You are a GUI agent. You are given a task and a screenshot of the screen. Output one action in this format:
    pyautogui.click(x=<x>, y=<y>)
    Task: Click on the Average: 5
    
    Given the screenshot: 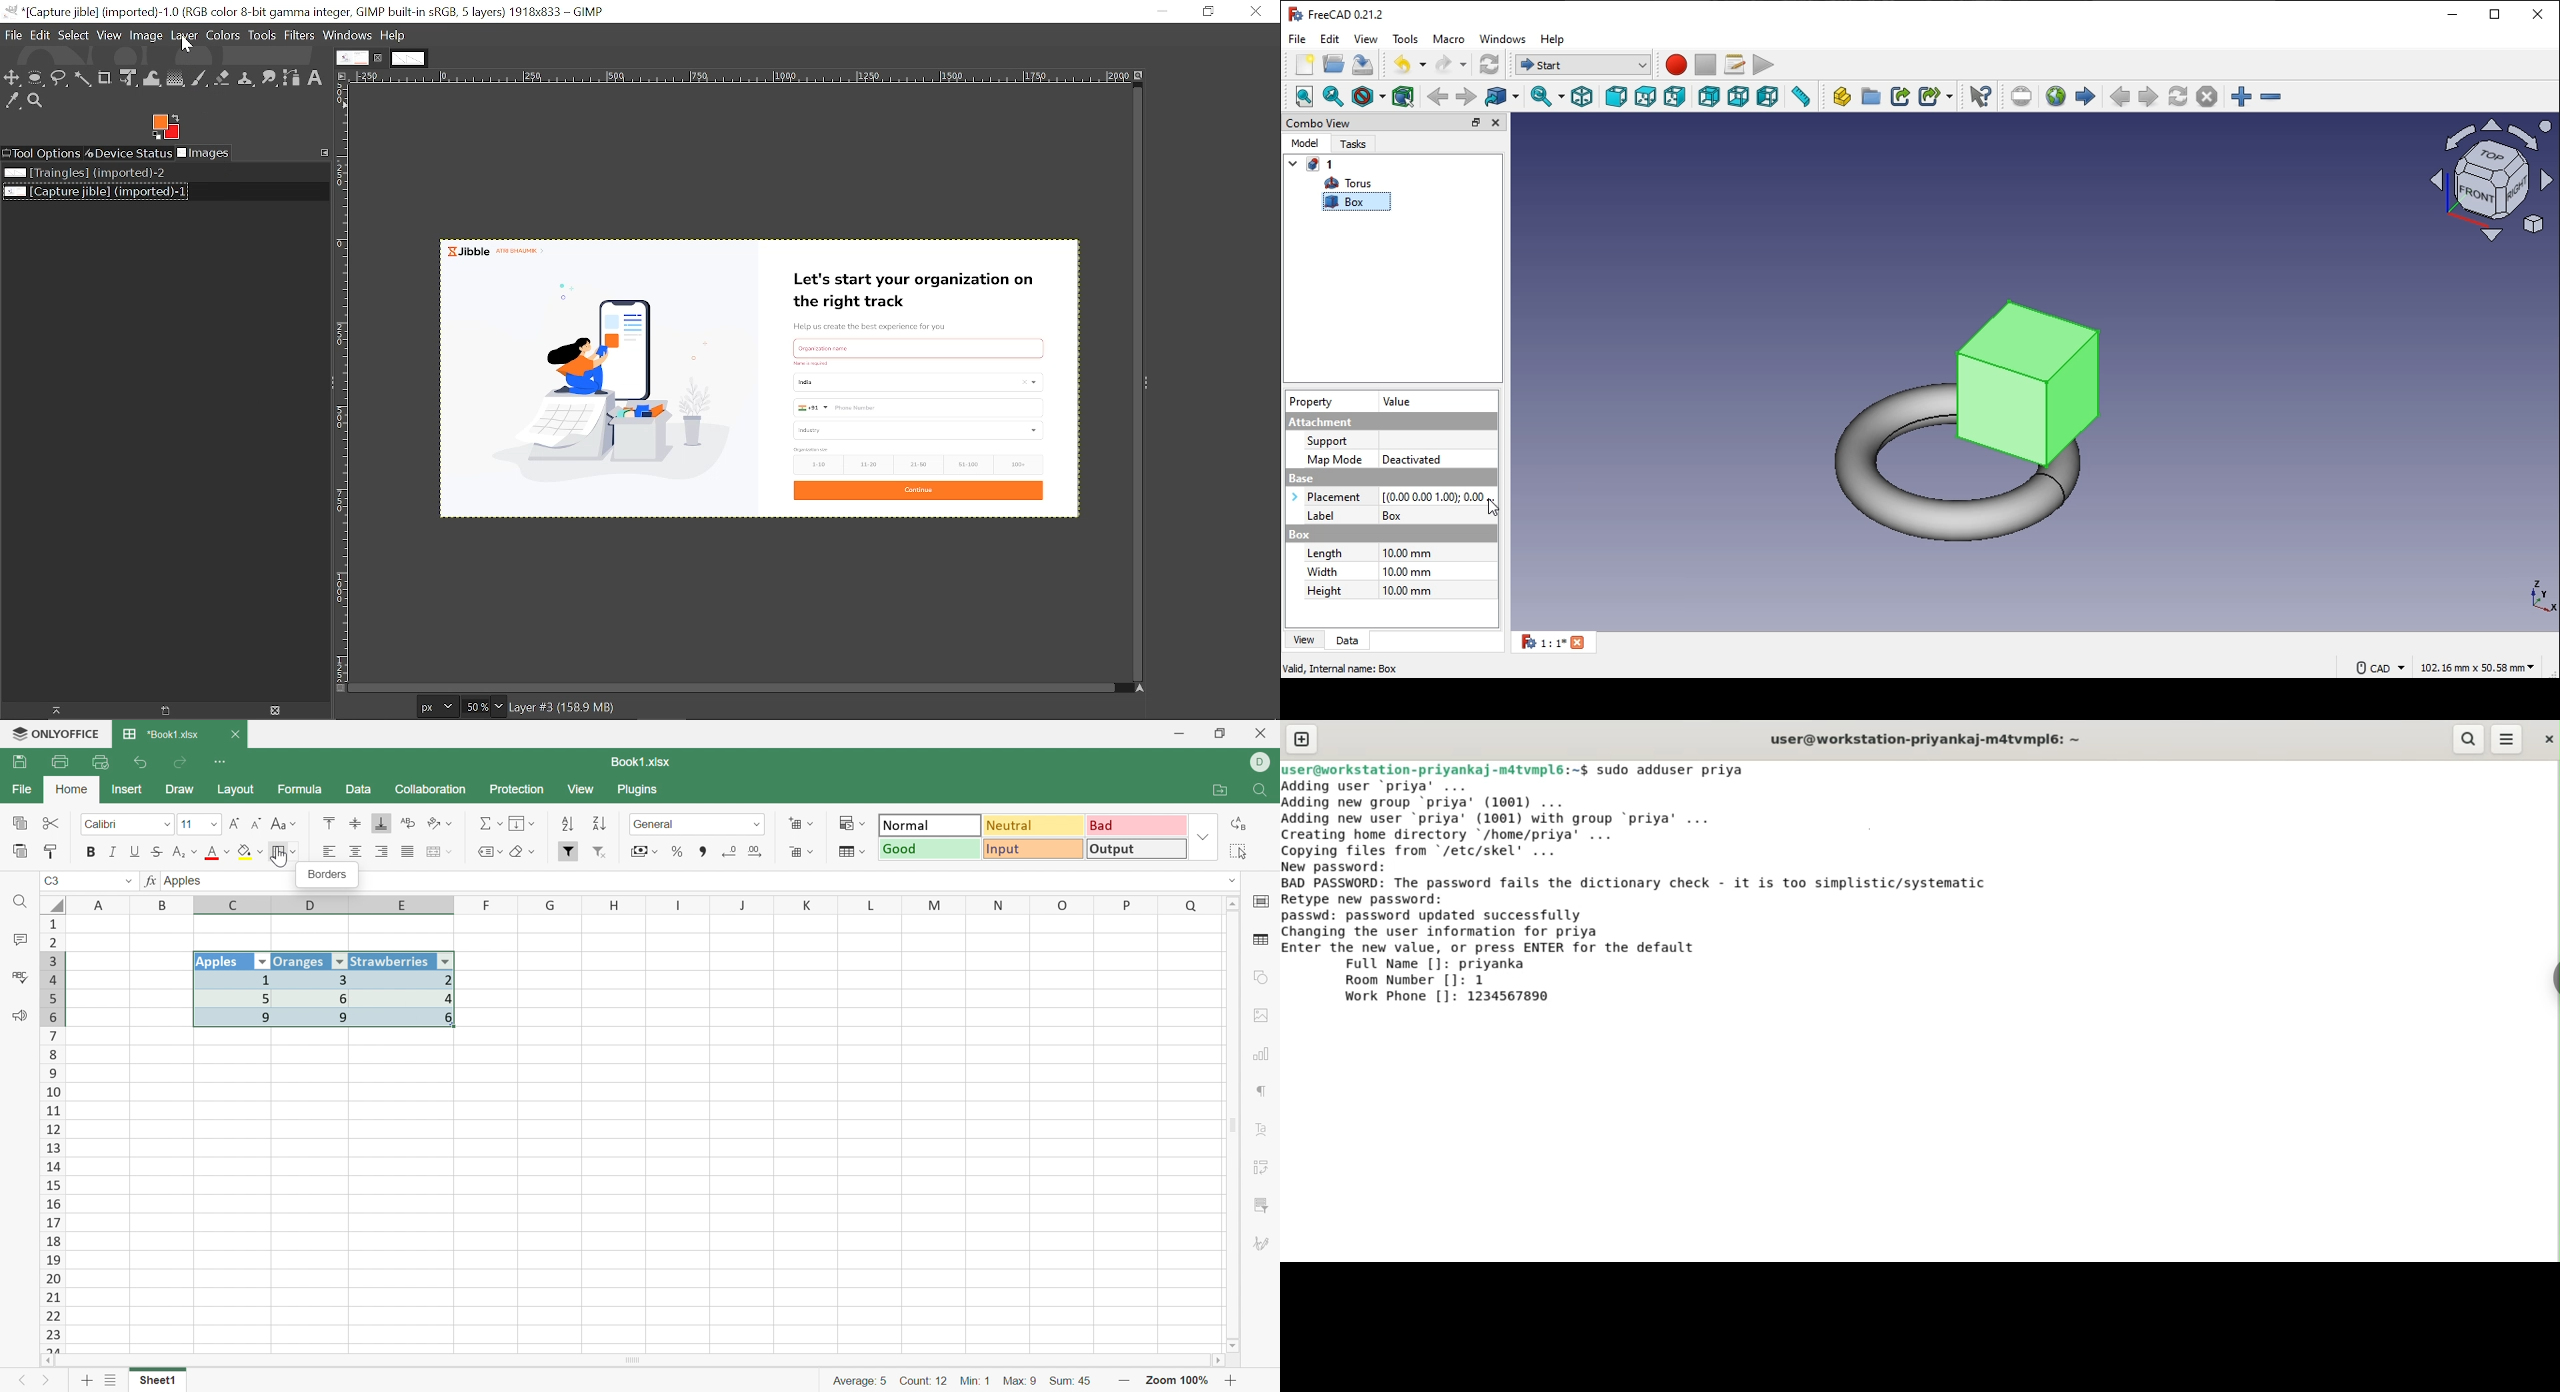 What is the action you would take?
    pyautogui.click(x=853, y=1379)
    